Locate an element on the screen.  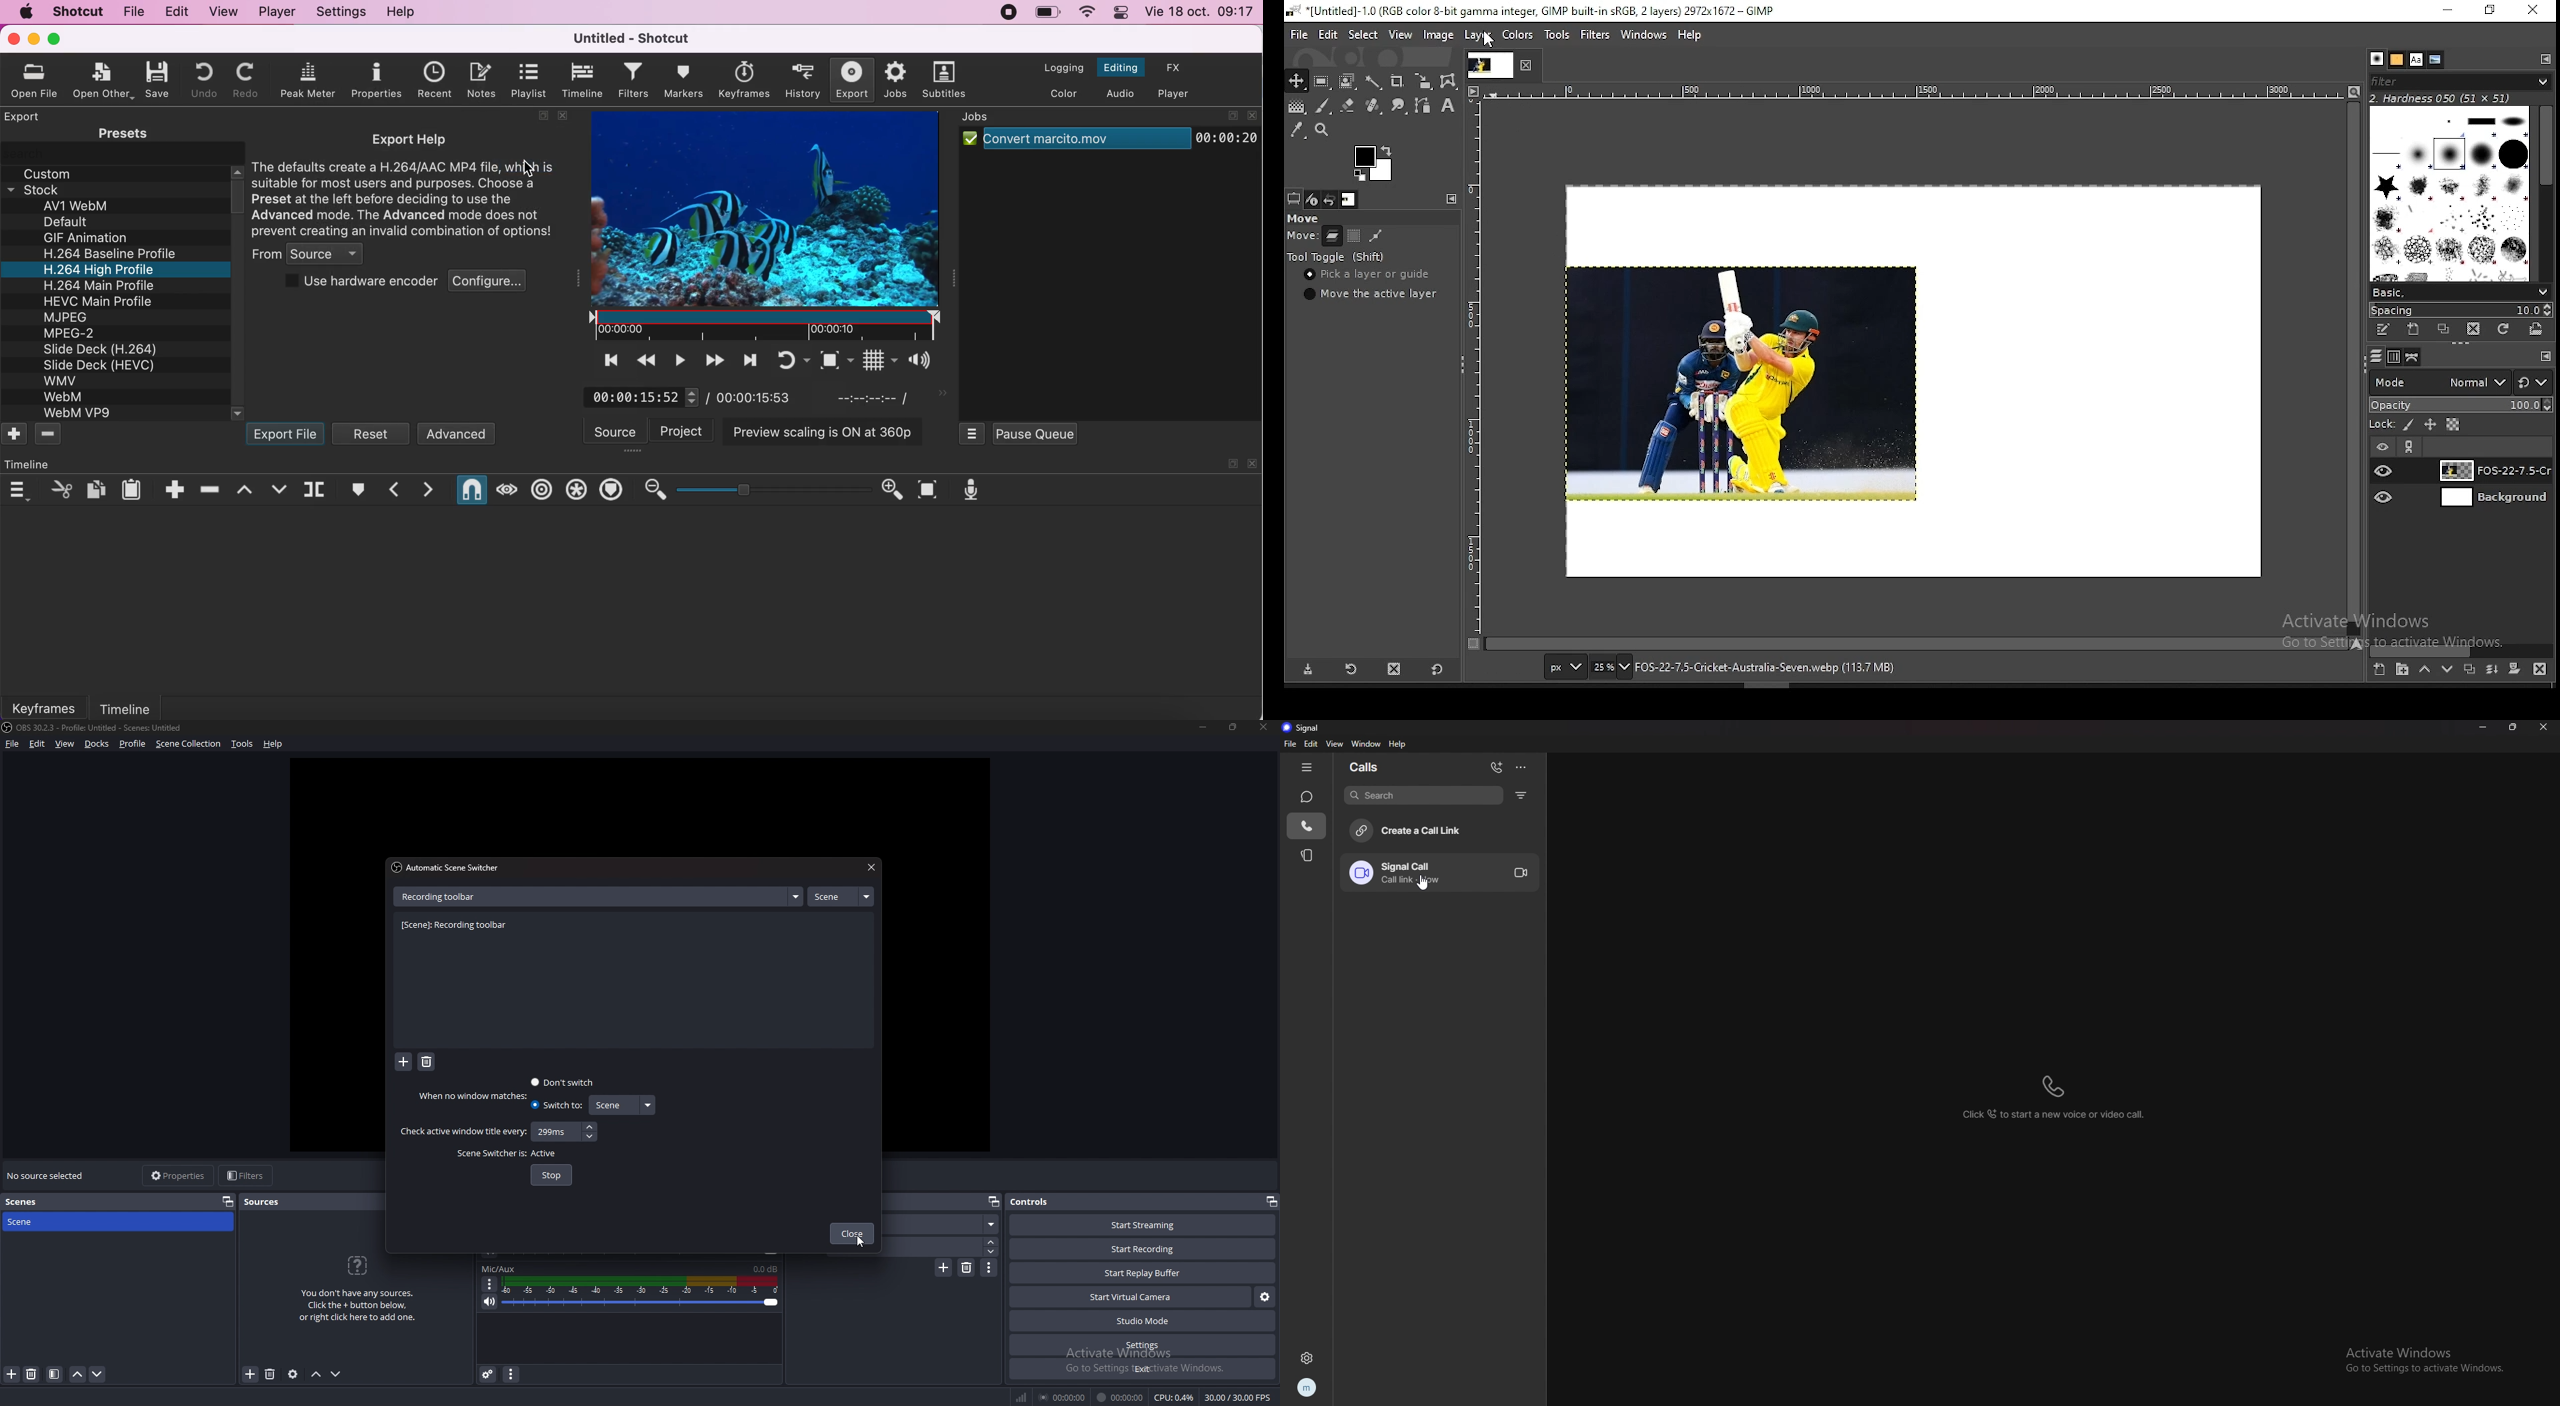
file is located at coordinates (132, 12).